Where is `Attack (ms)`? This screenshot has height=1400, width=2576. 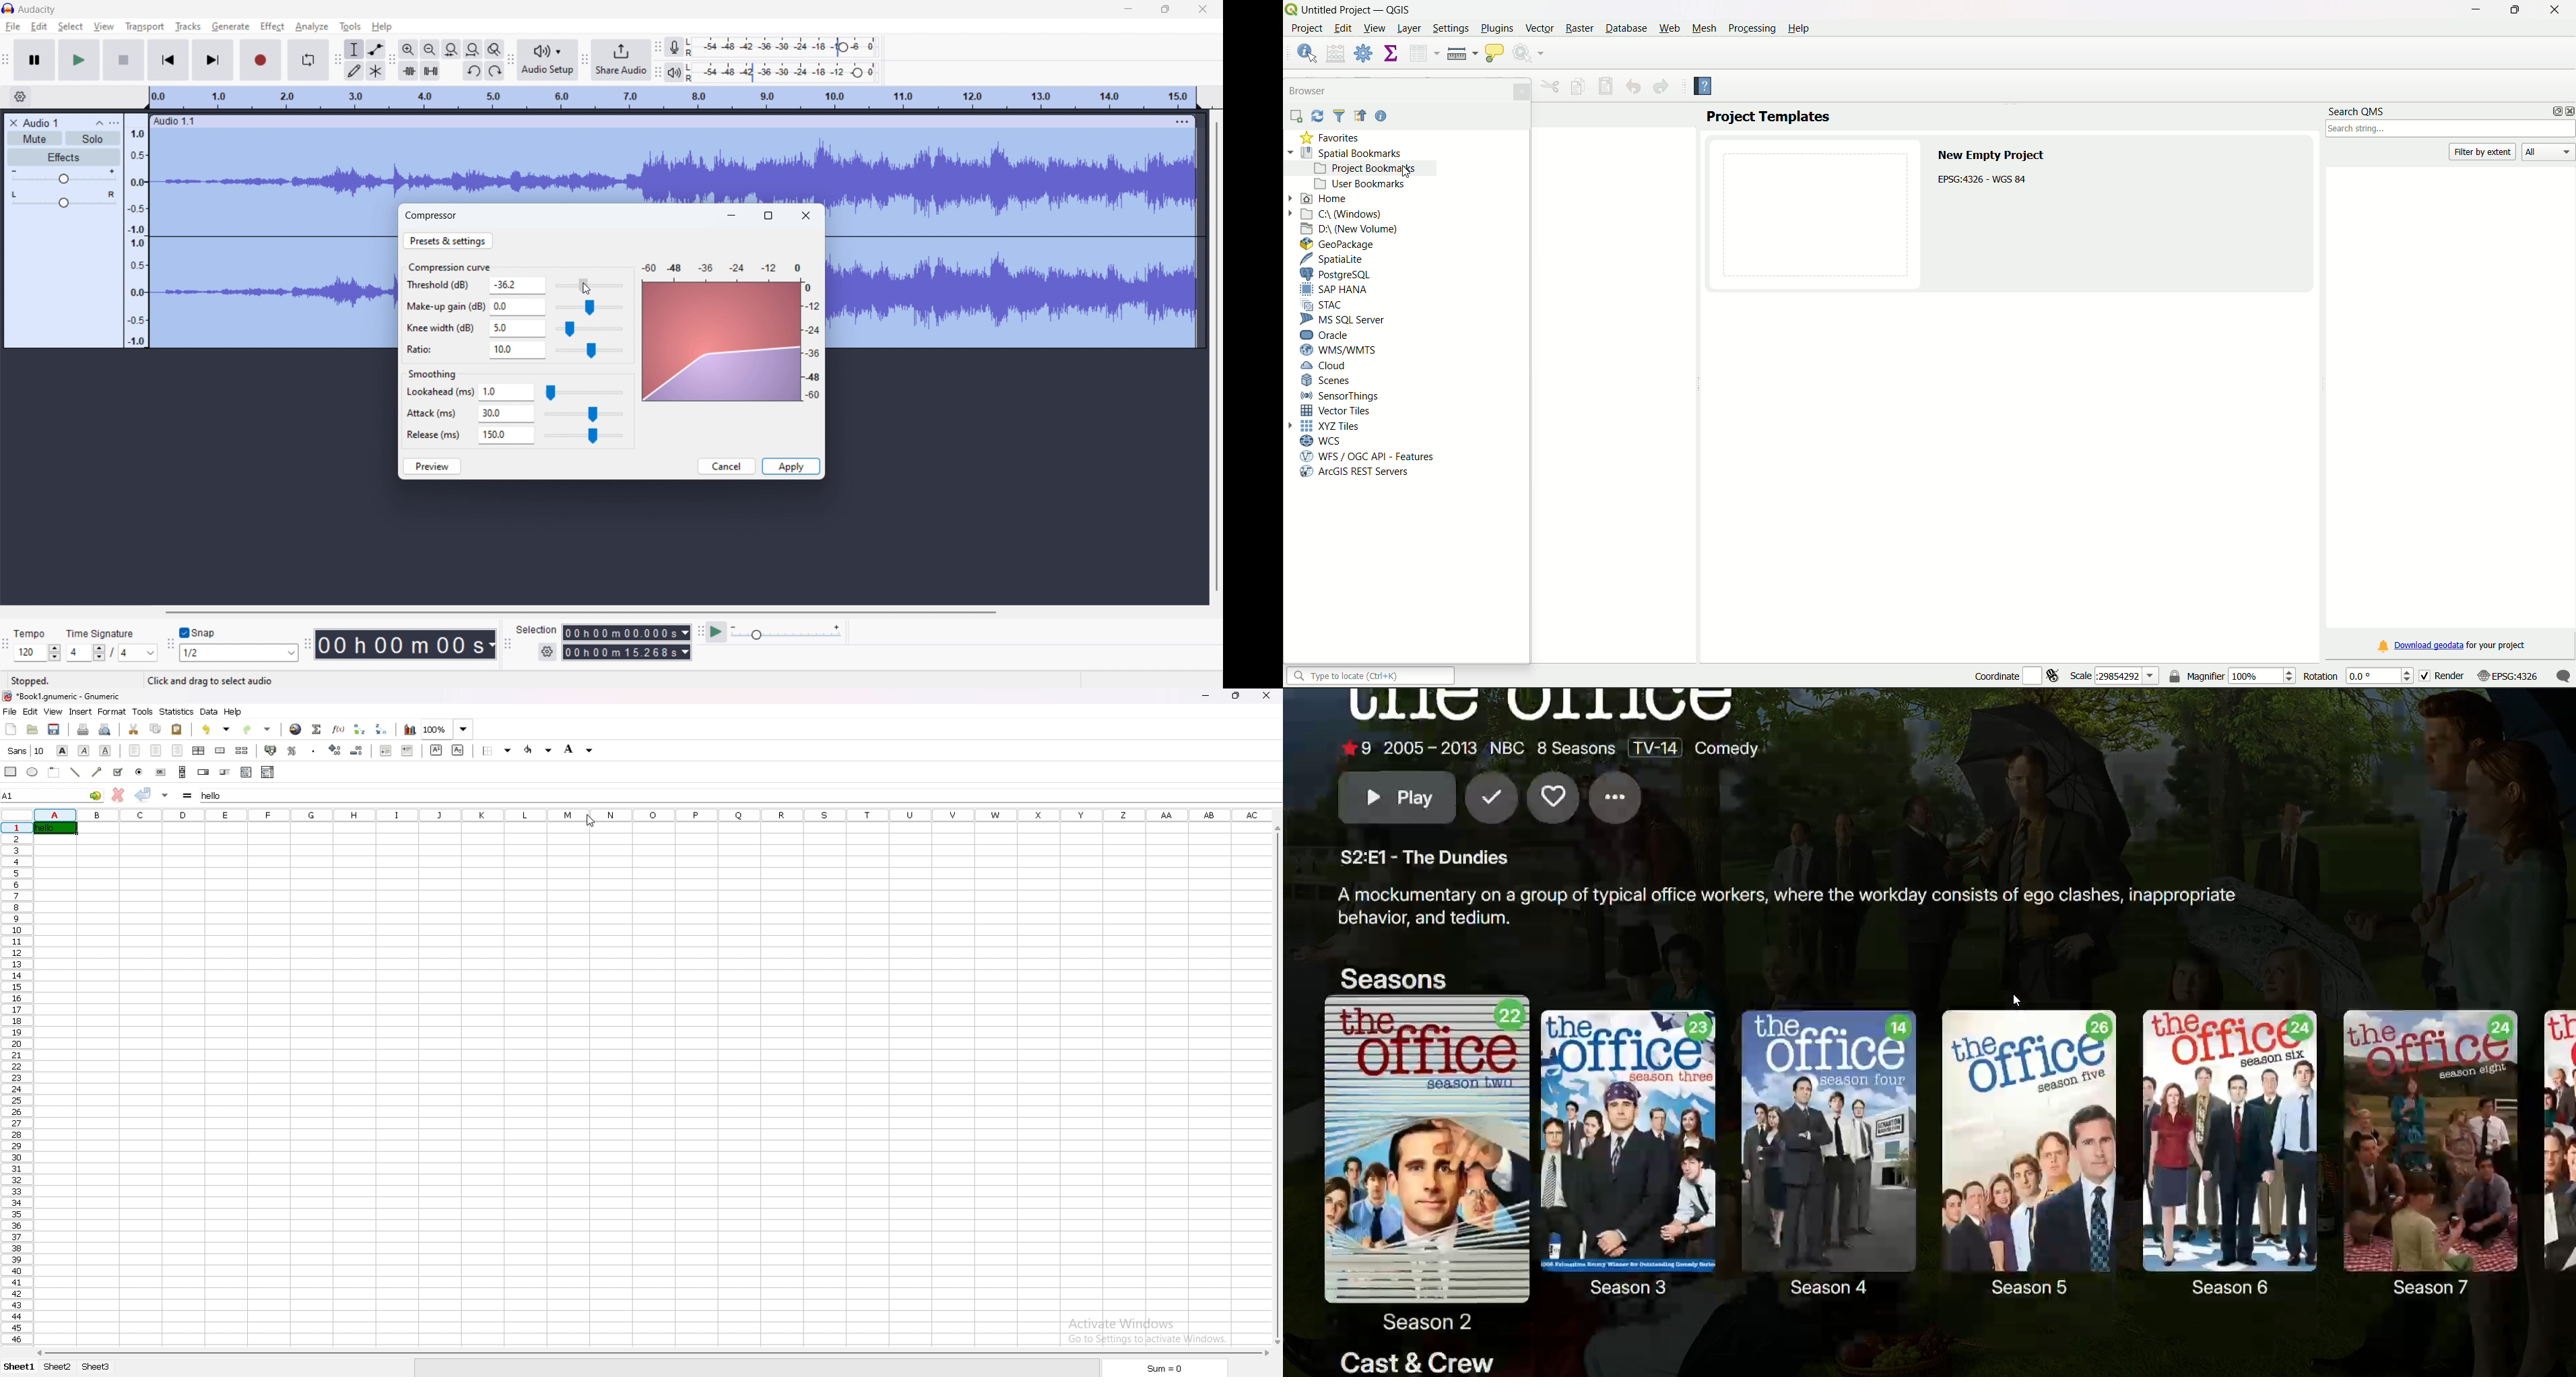
Attack (ms) is located at coordinates (435, 411).